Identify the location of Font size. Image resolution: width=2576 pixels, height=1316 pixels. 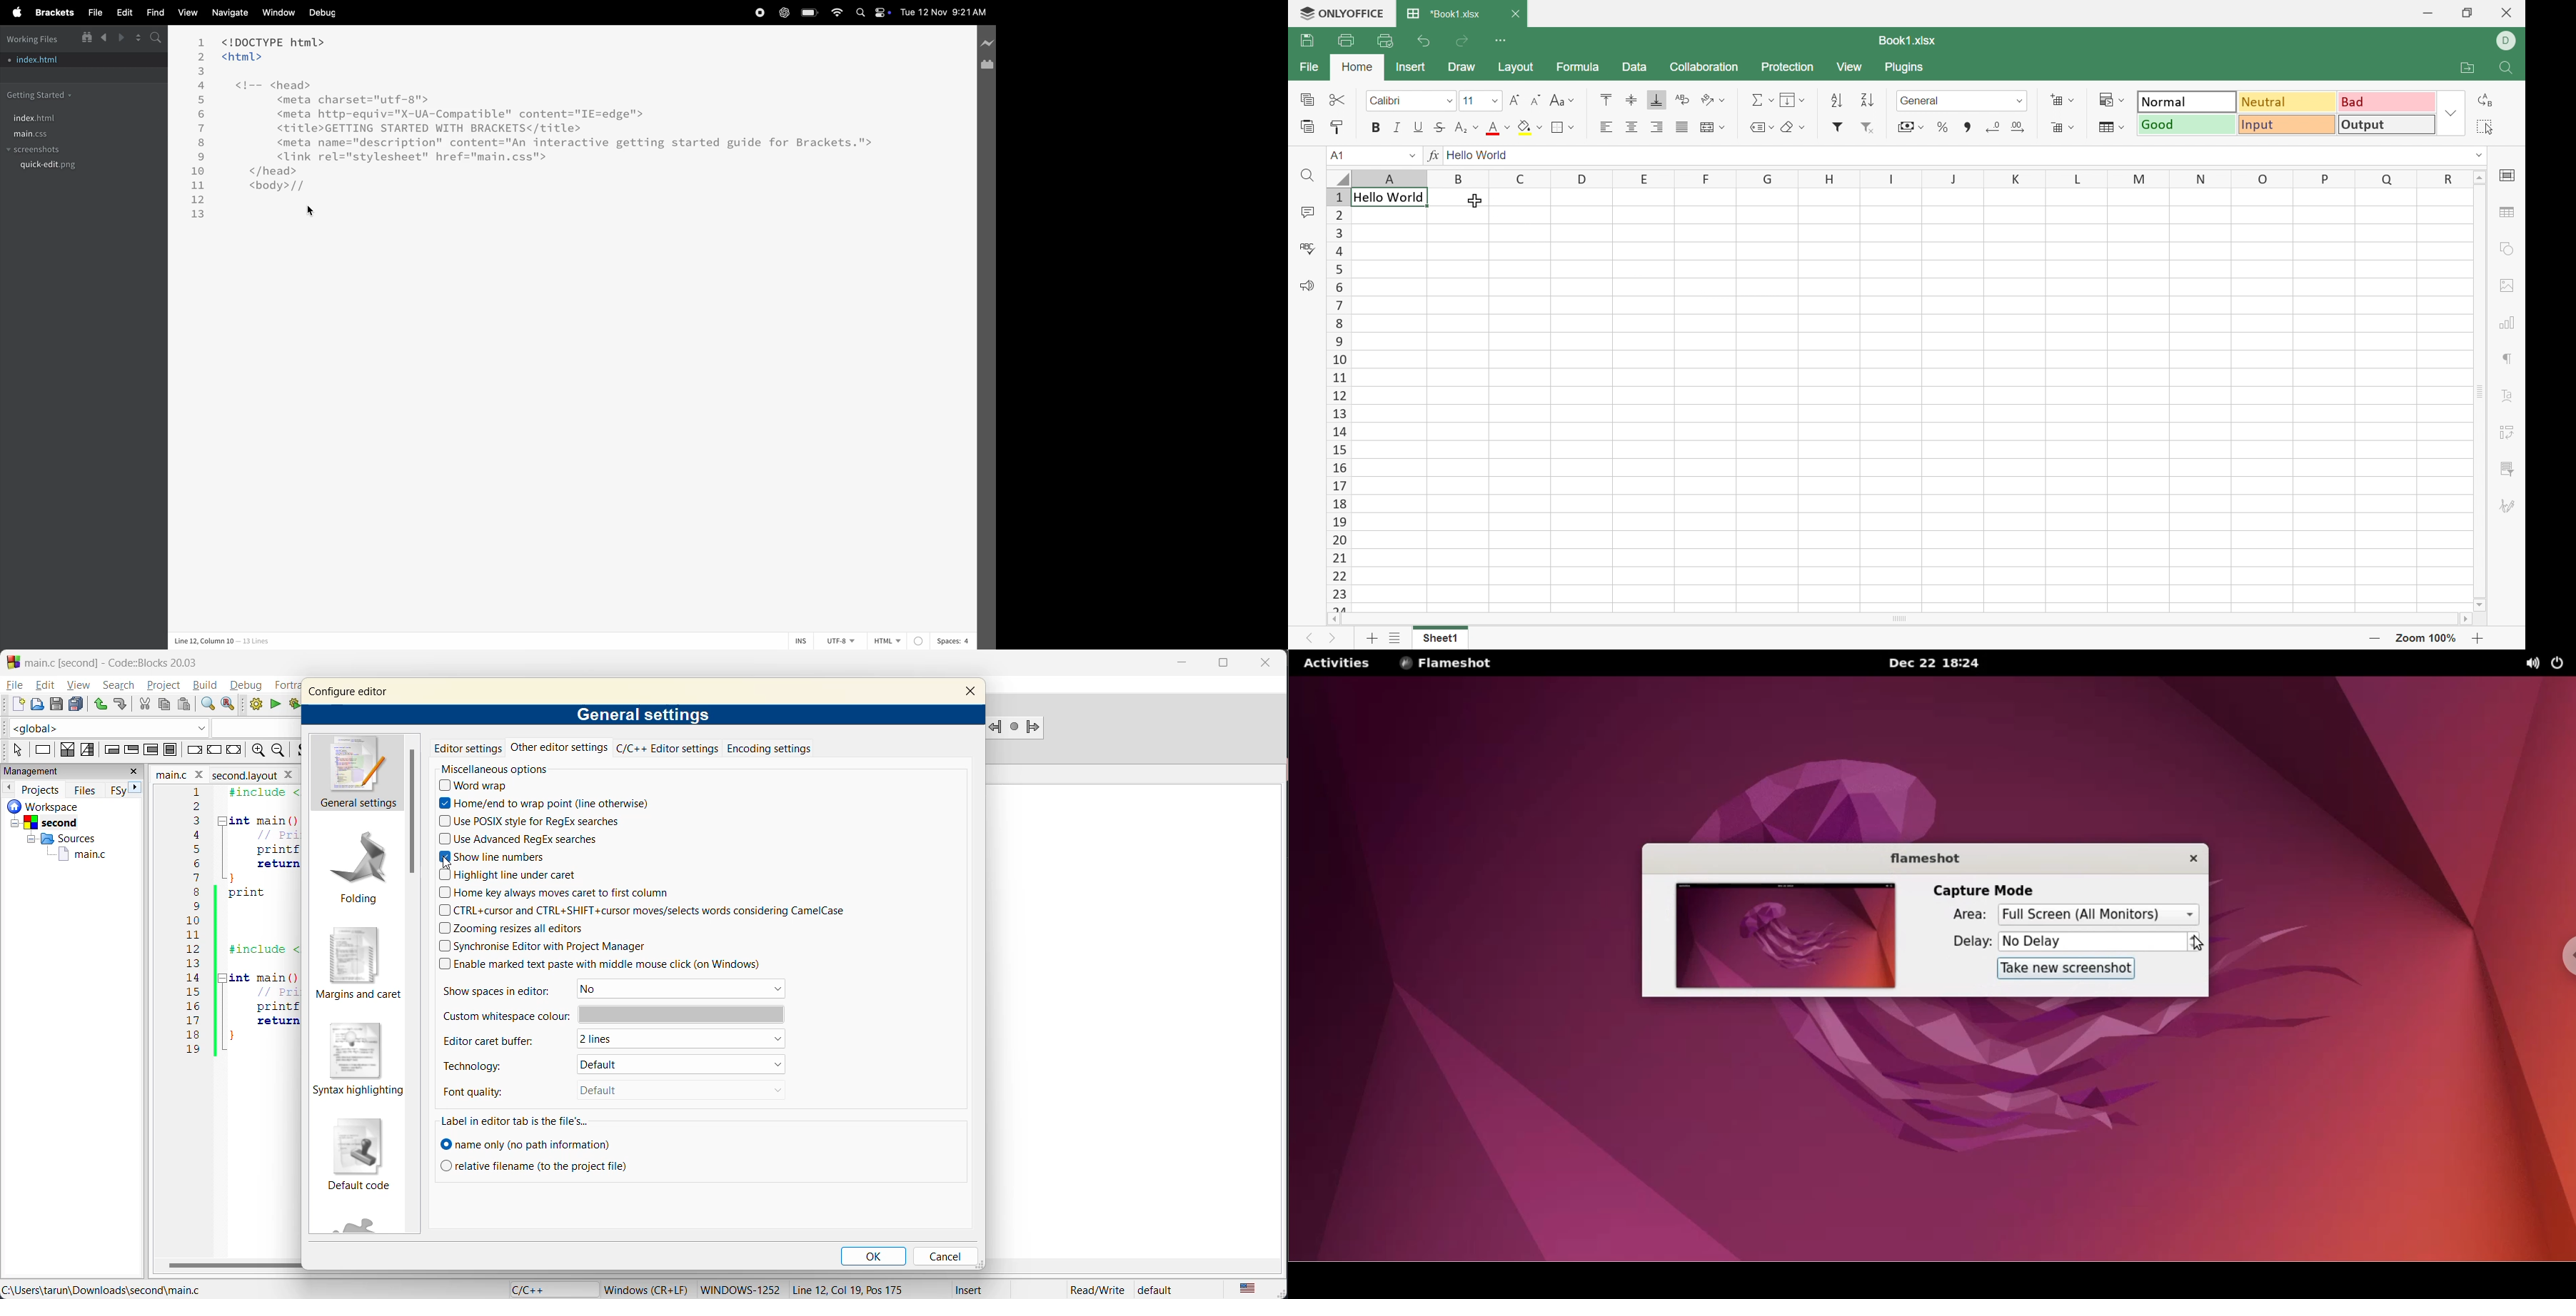
(1481, 101).